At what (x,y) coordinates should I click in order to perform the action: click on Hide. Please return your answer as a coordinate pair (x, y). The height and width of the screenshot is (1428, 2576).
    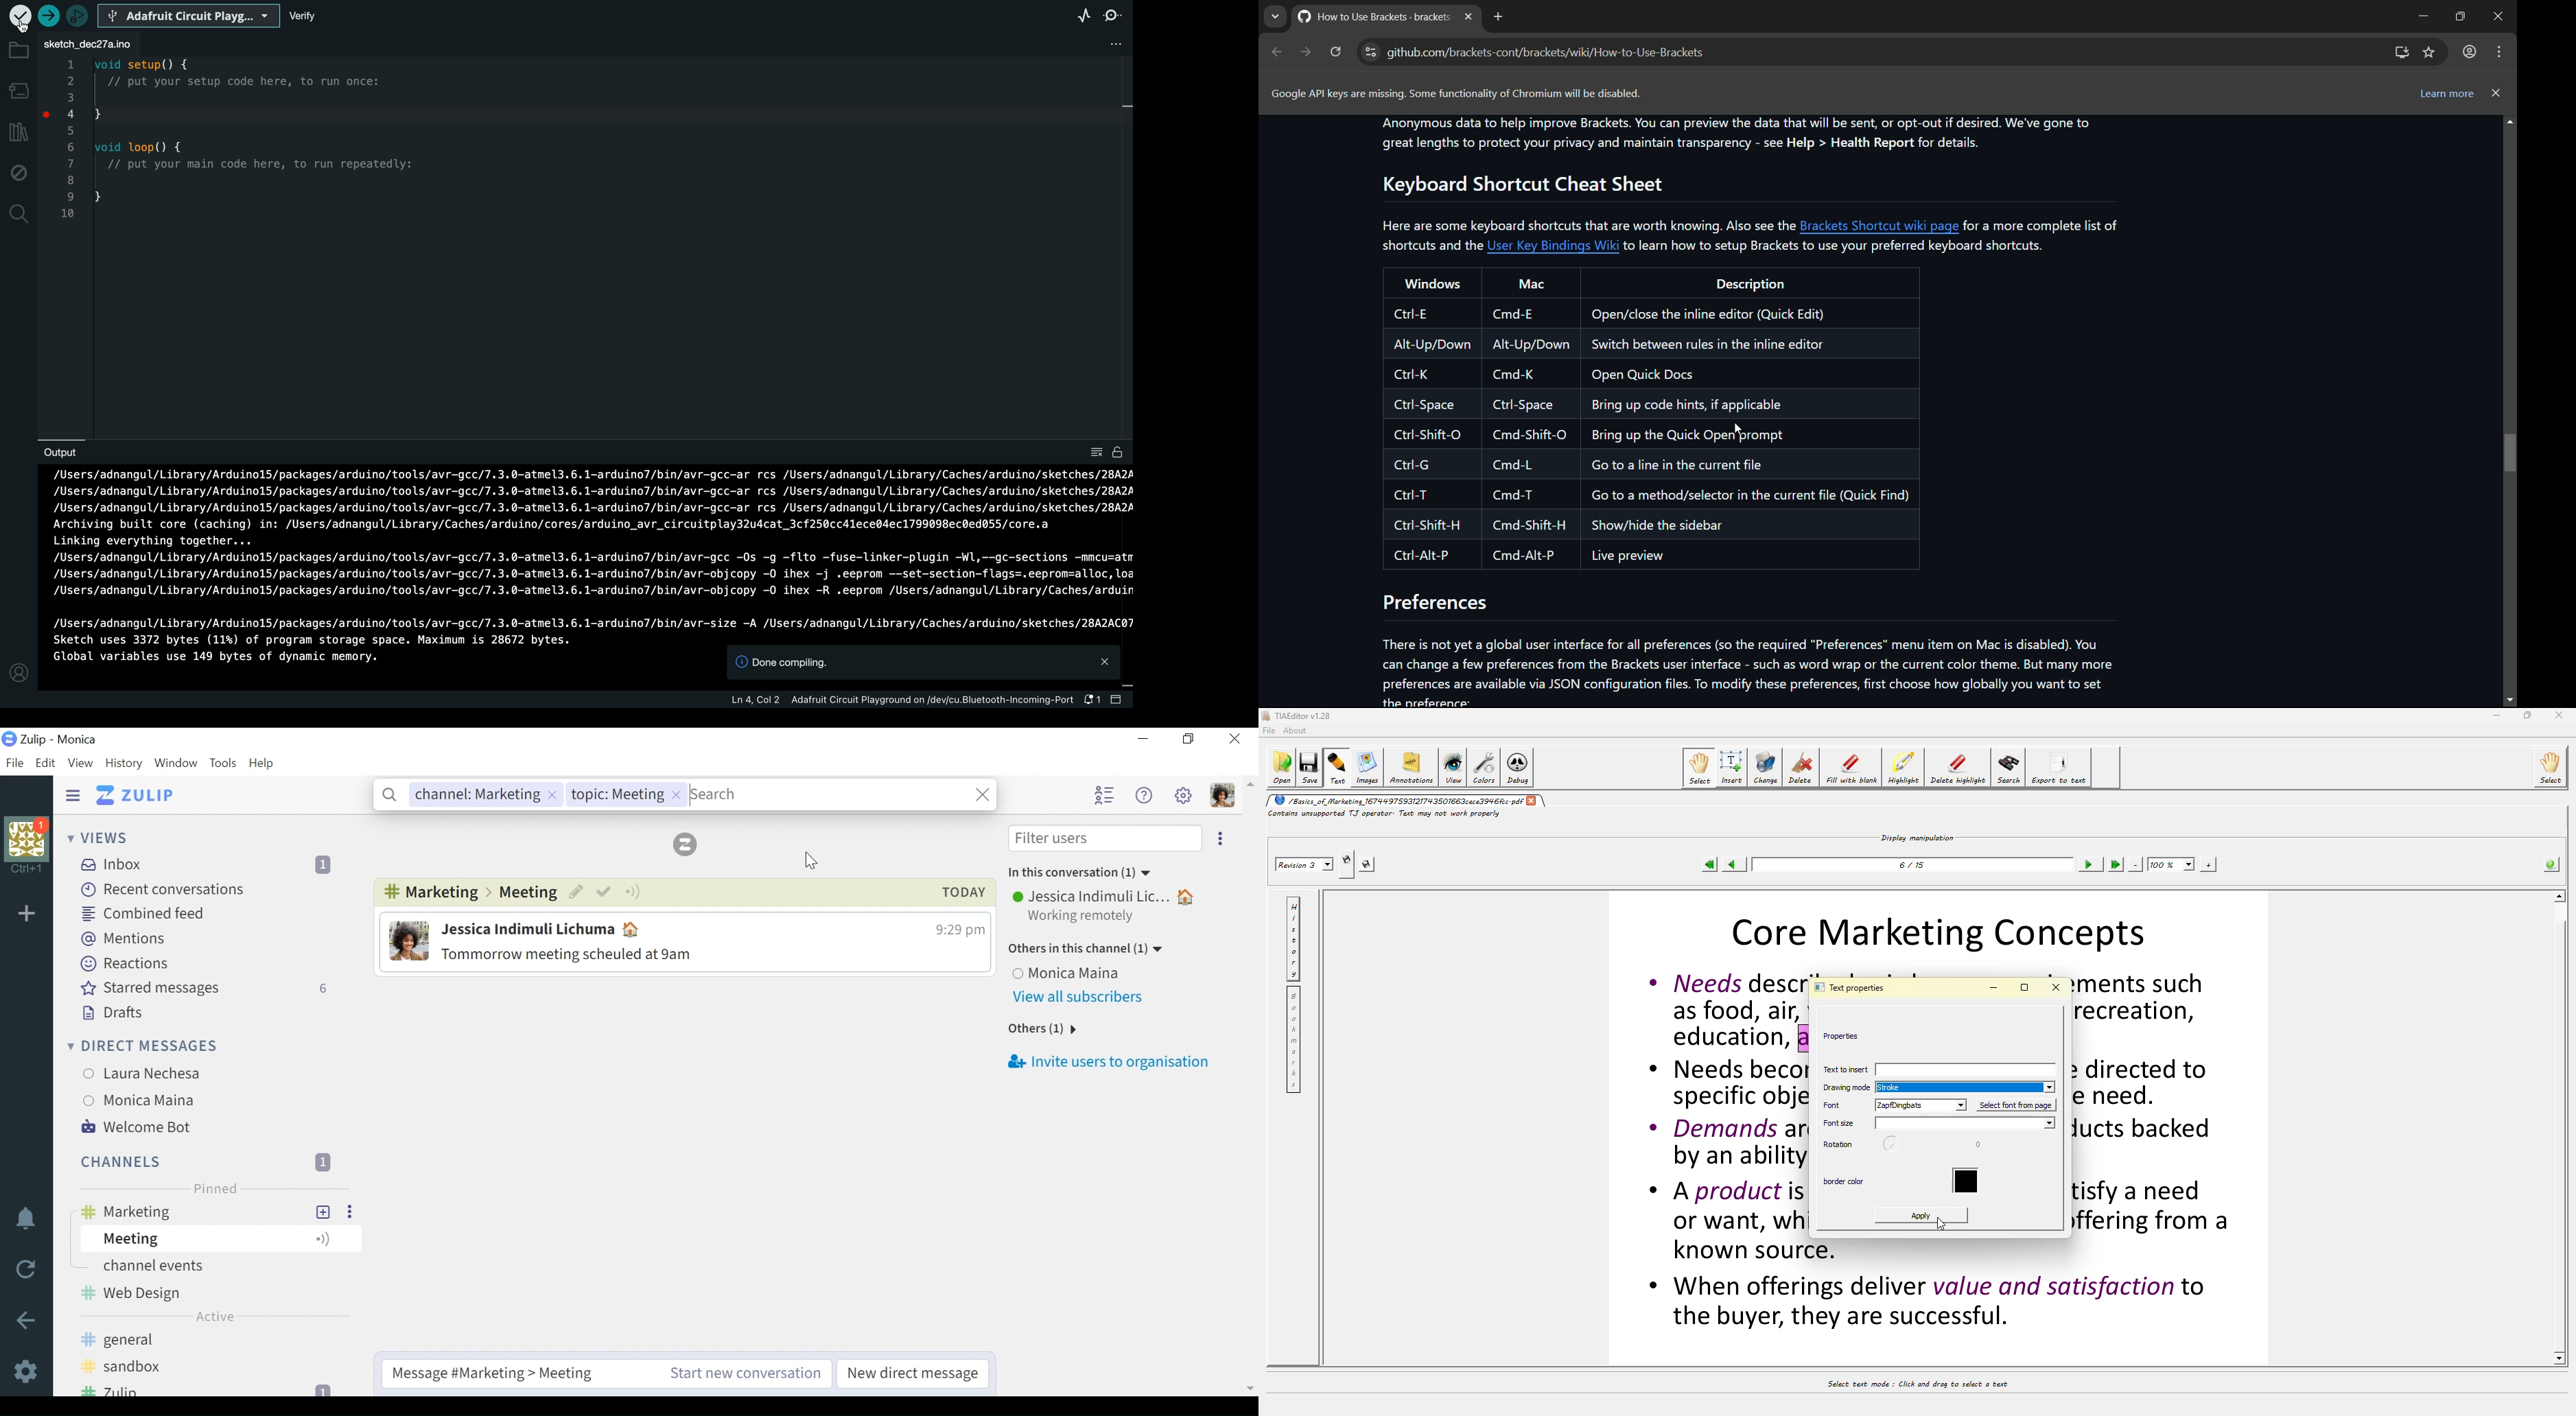
    Looking at the image, I should click on (75, 793).